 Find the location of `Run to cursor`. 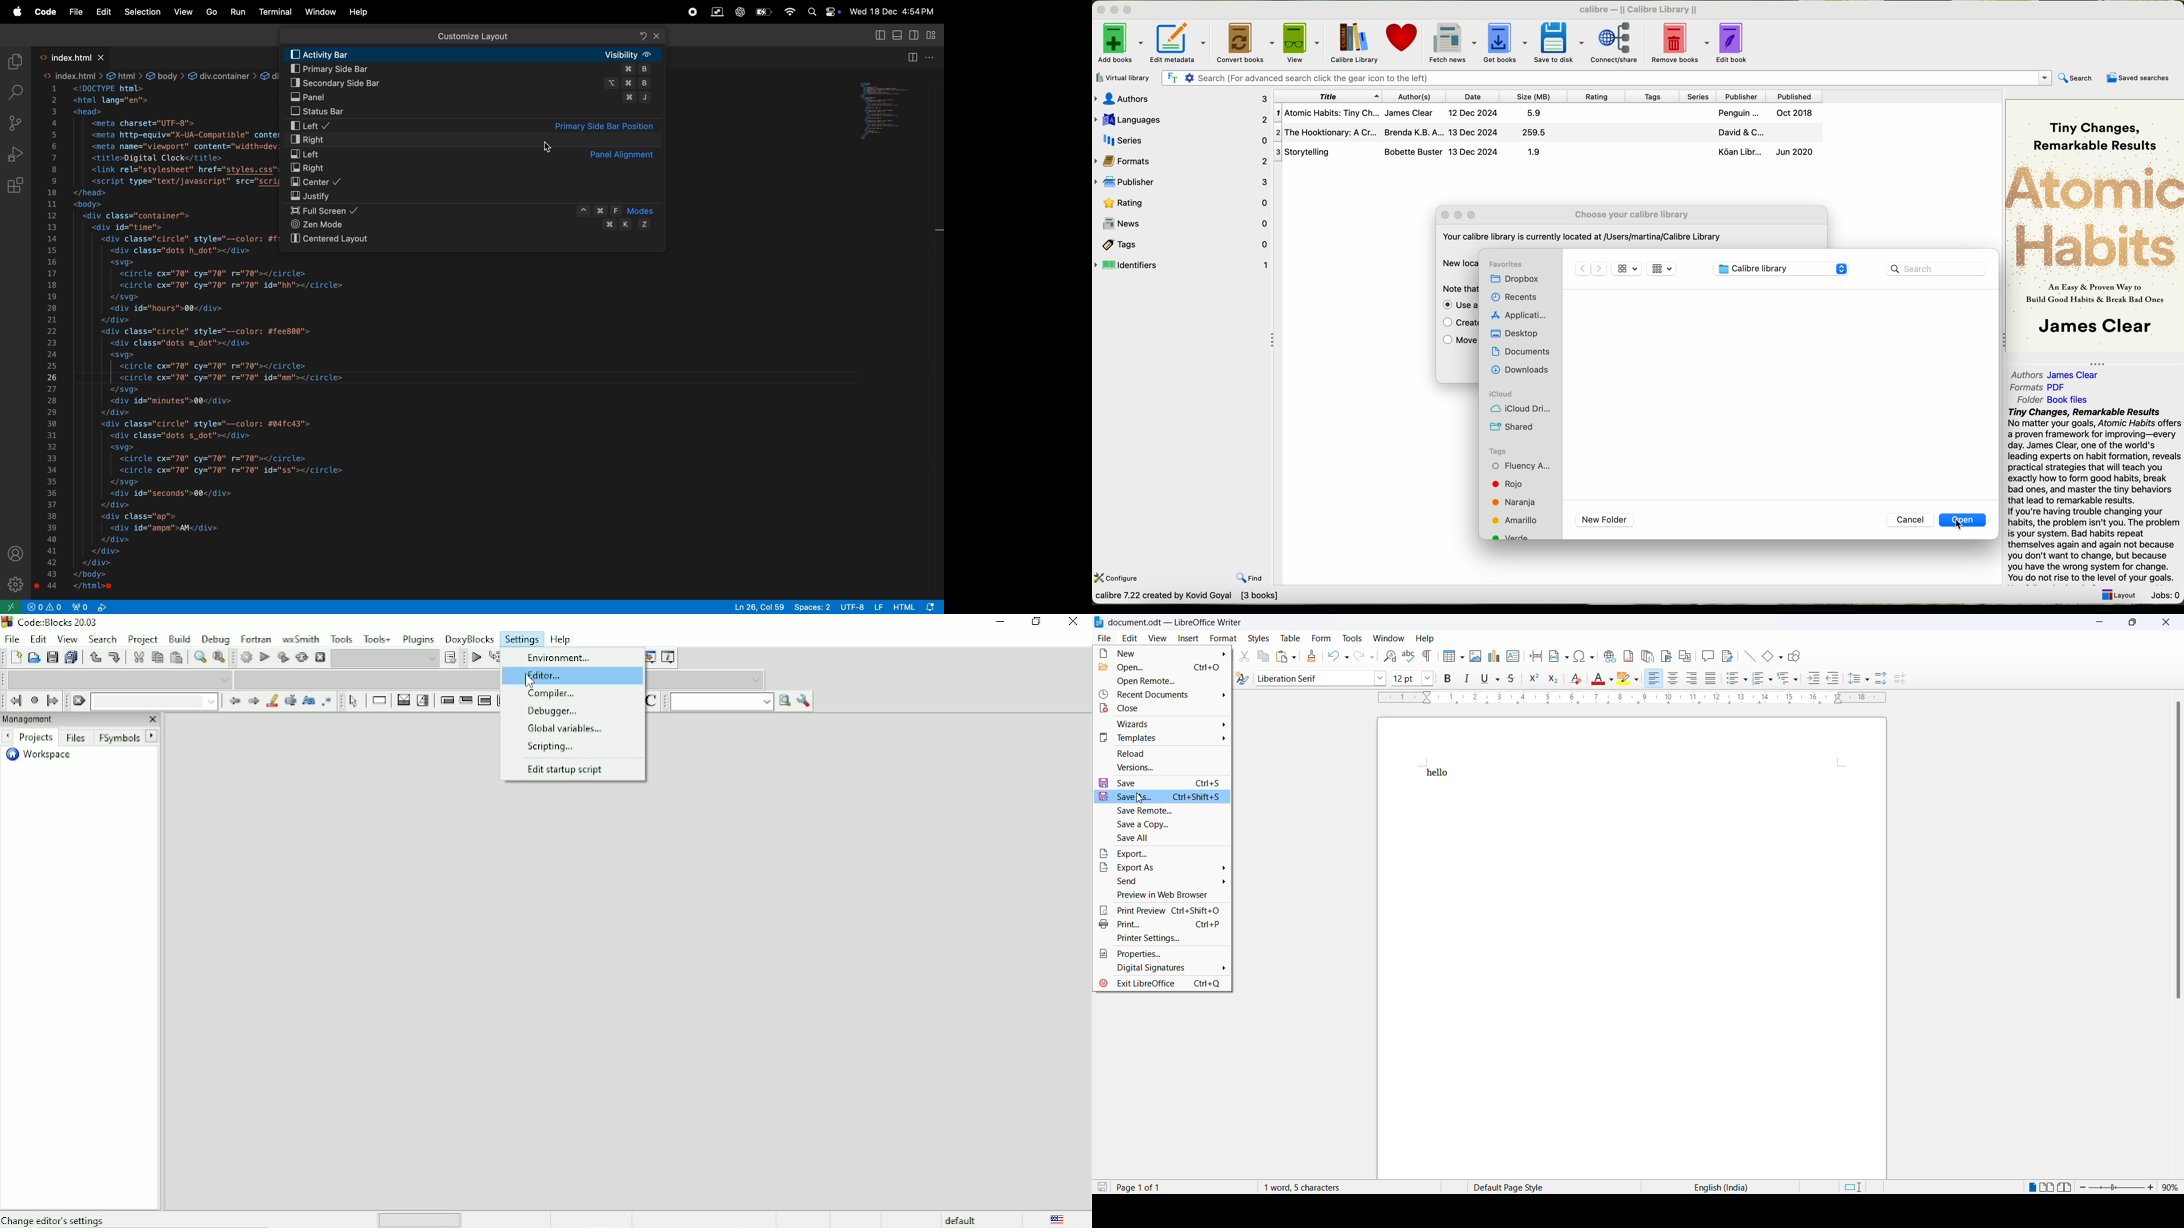

Run to cursor is located at coordinates (495, 658).